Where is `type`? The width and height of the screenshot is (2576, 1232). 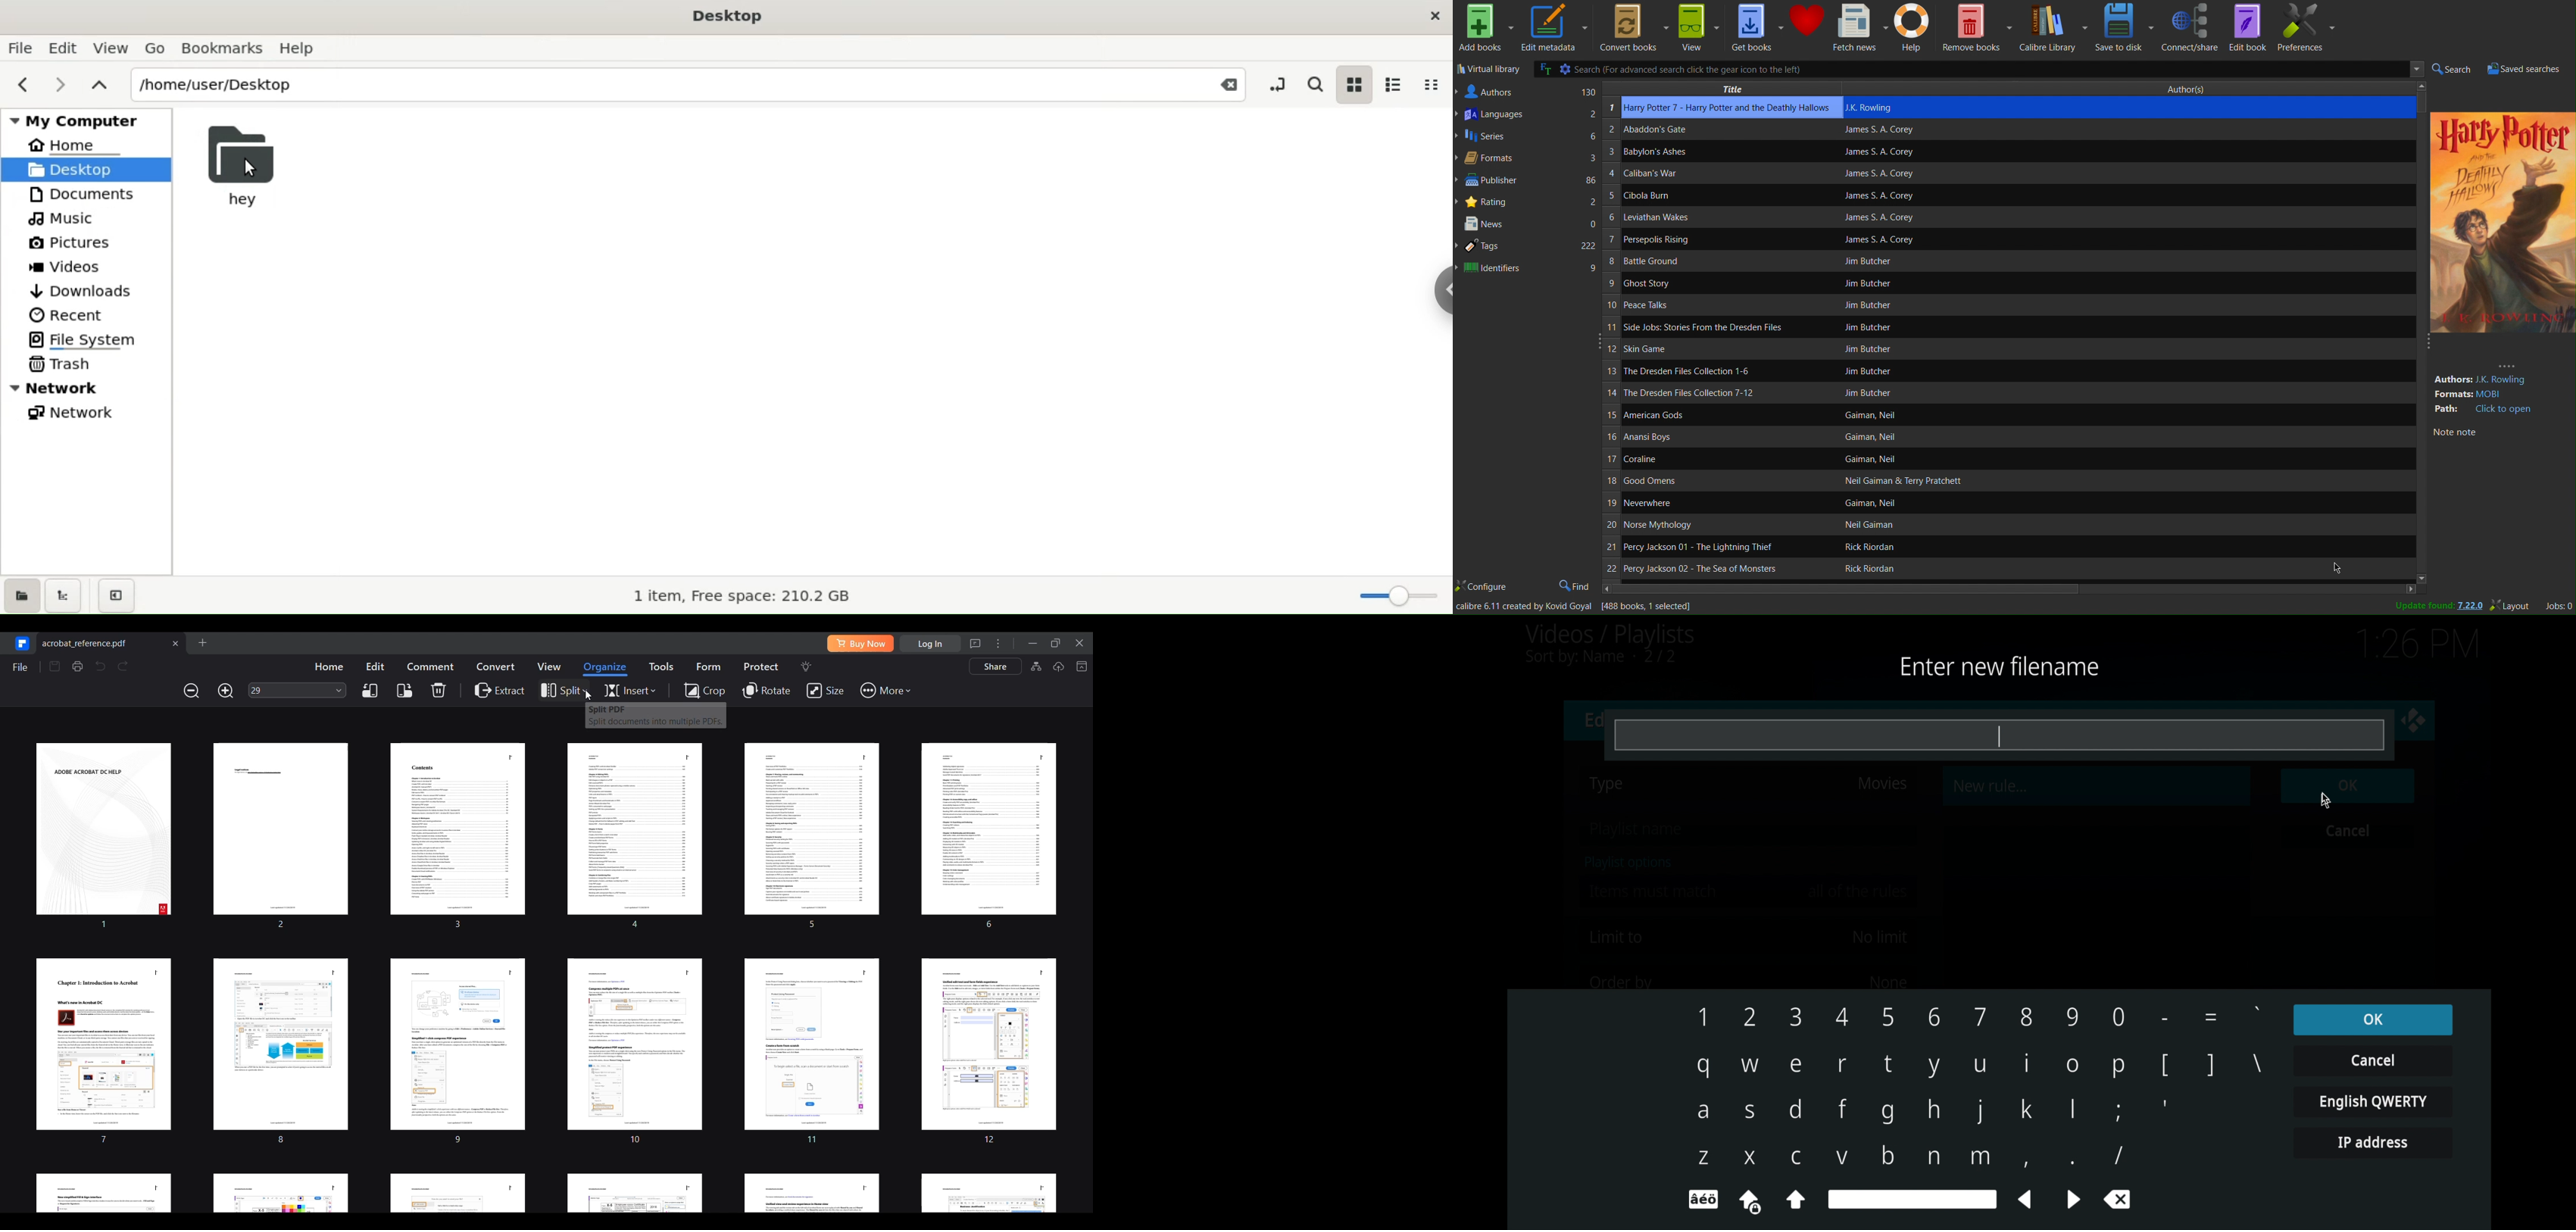
type is located at coordinates (1607, 785).